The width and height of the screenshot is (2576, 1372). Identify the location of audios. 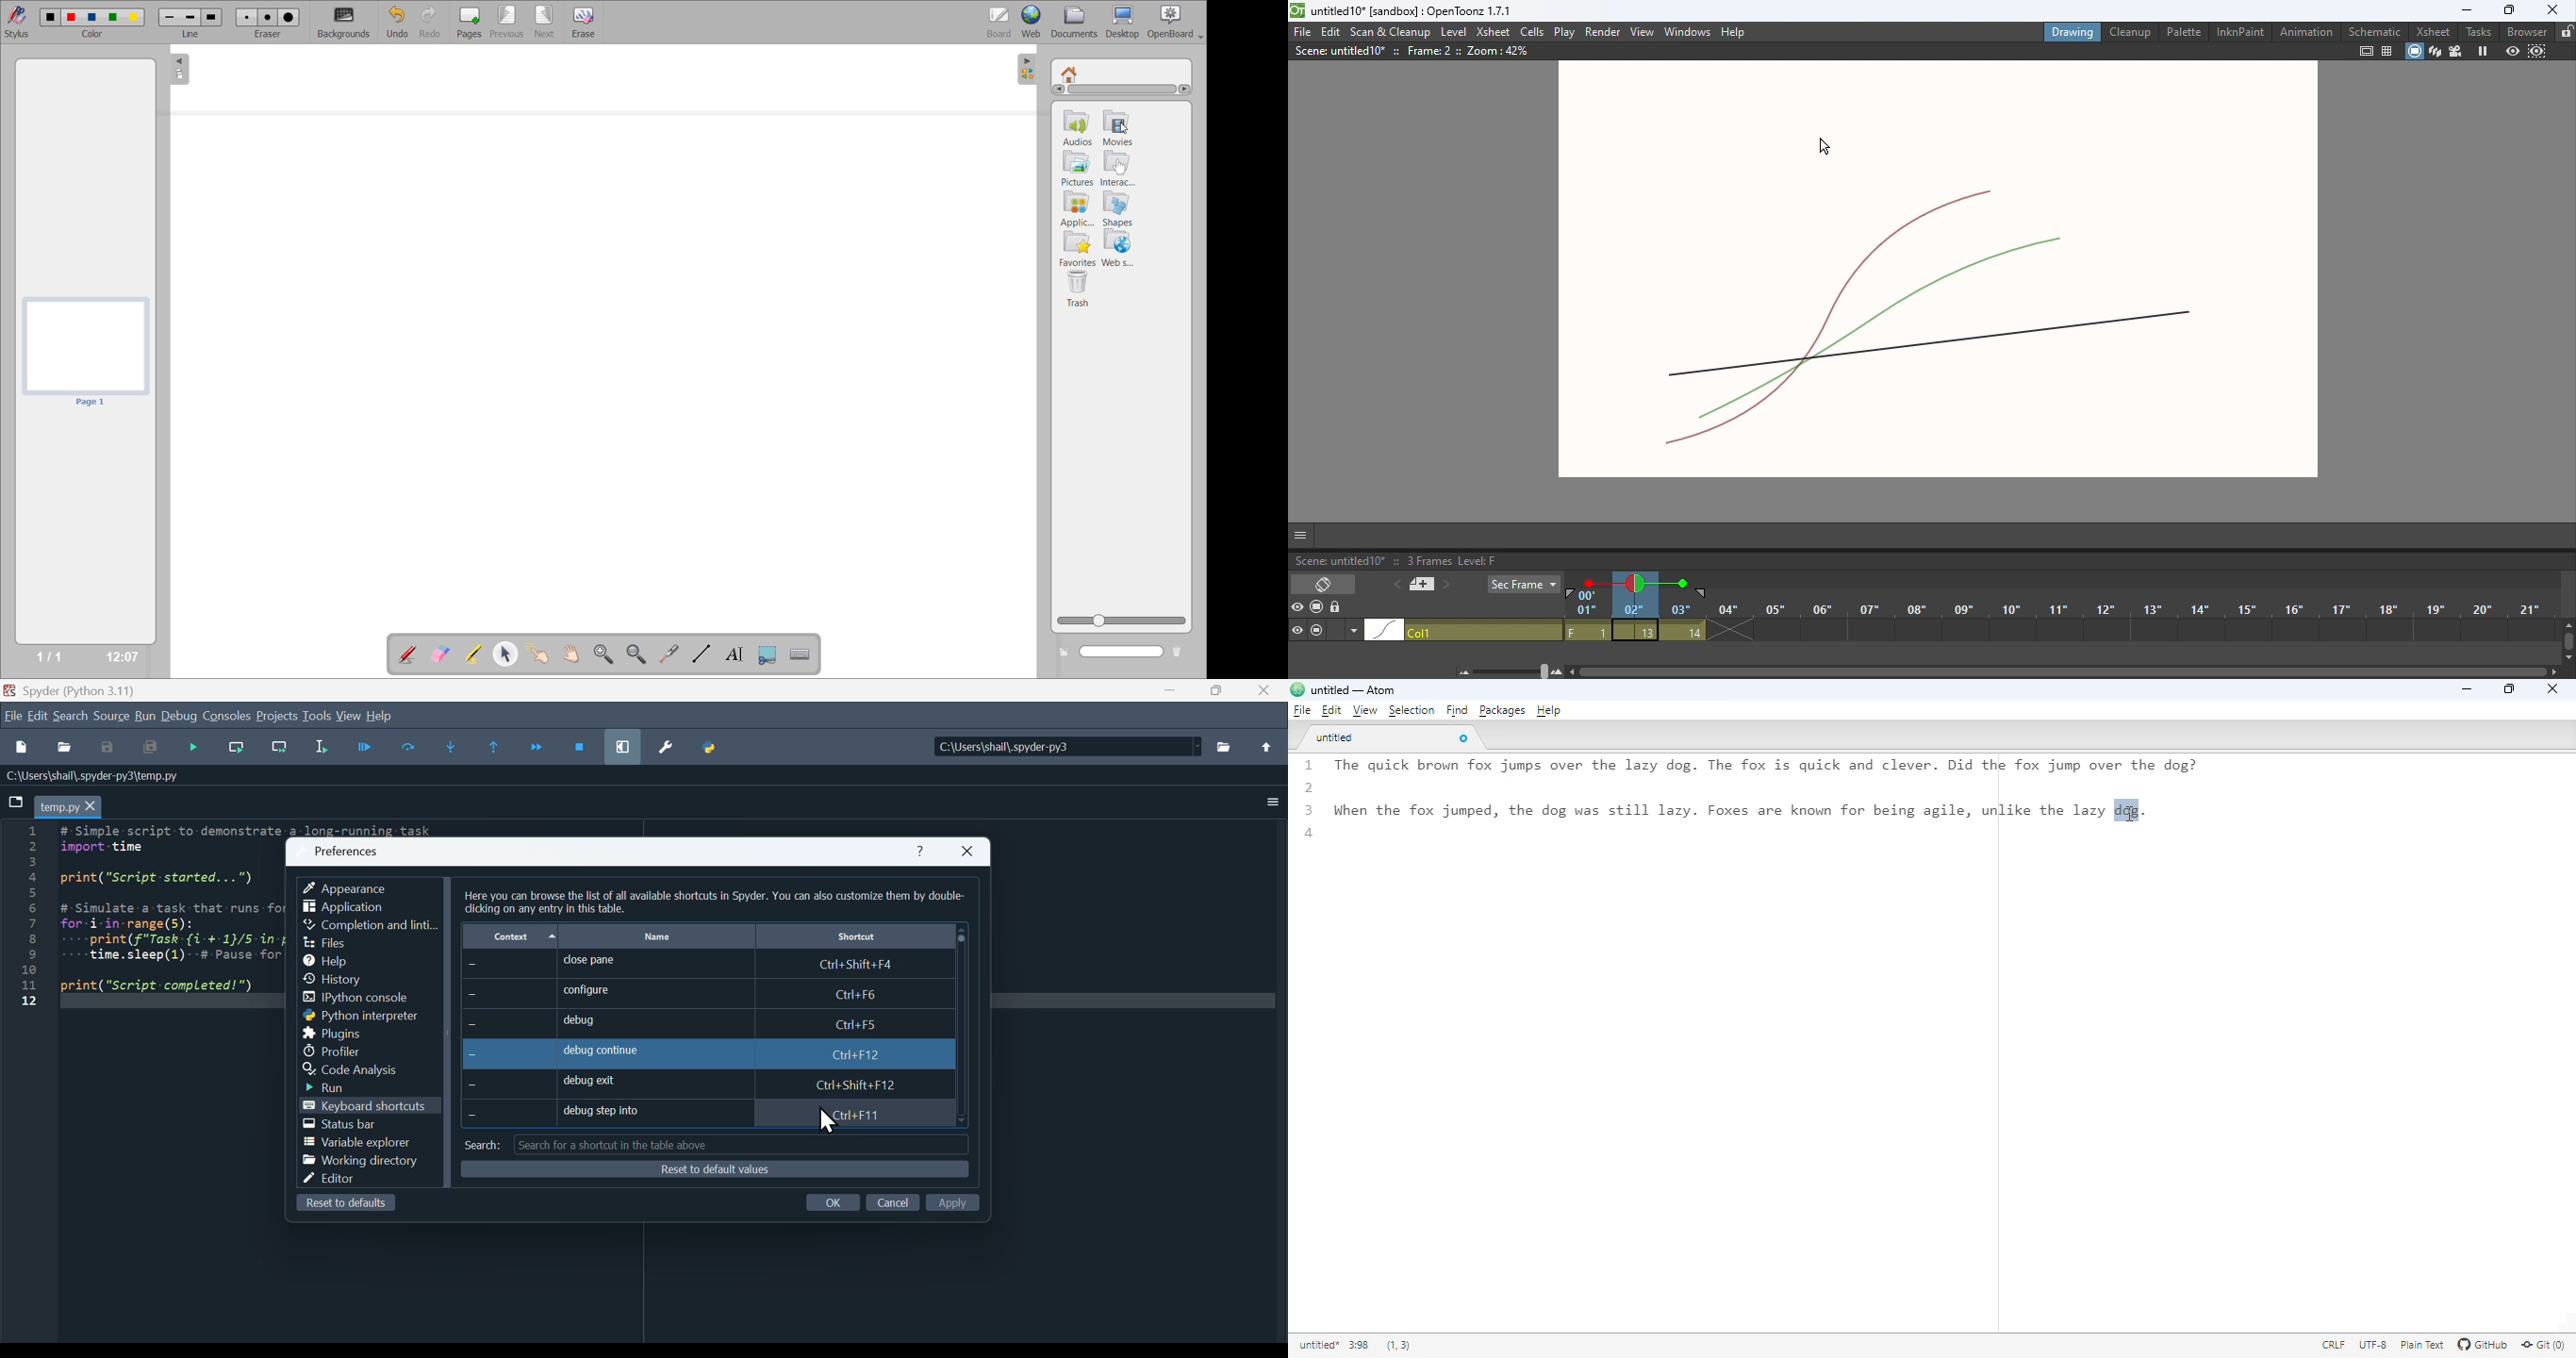
(1079, 128).